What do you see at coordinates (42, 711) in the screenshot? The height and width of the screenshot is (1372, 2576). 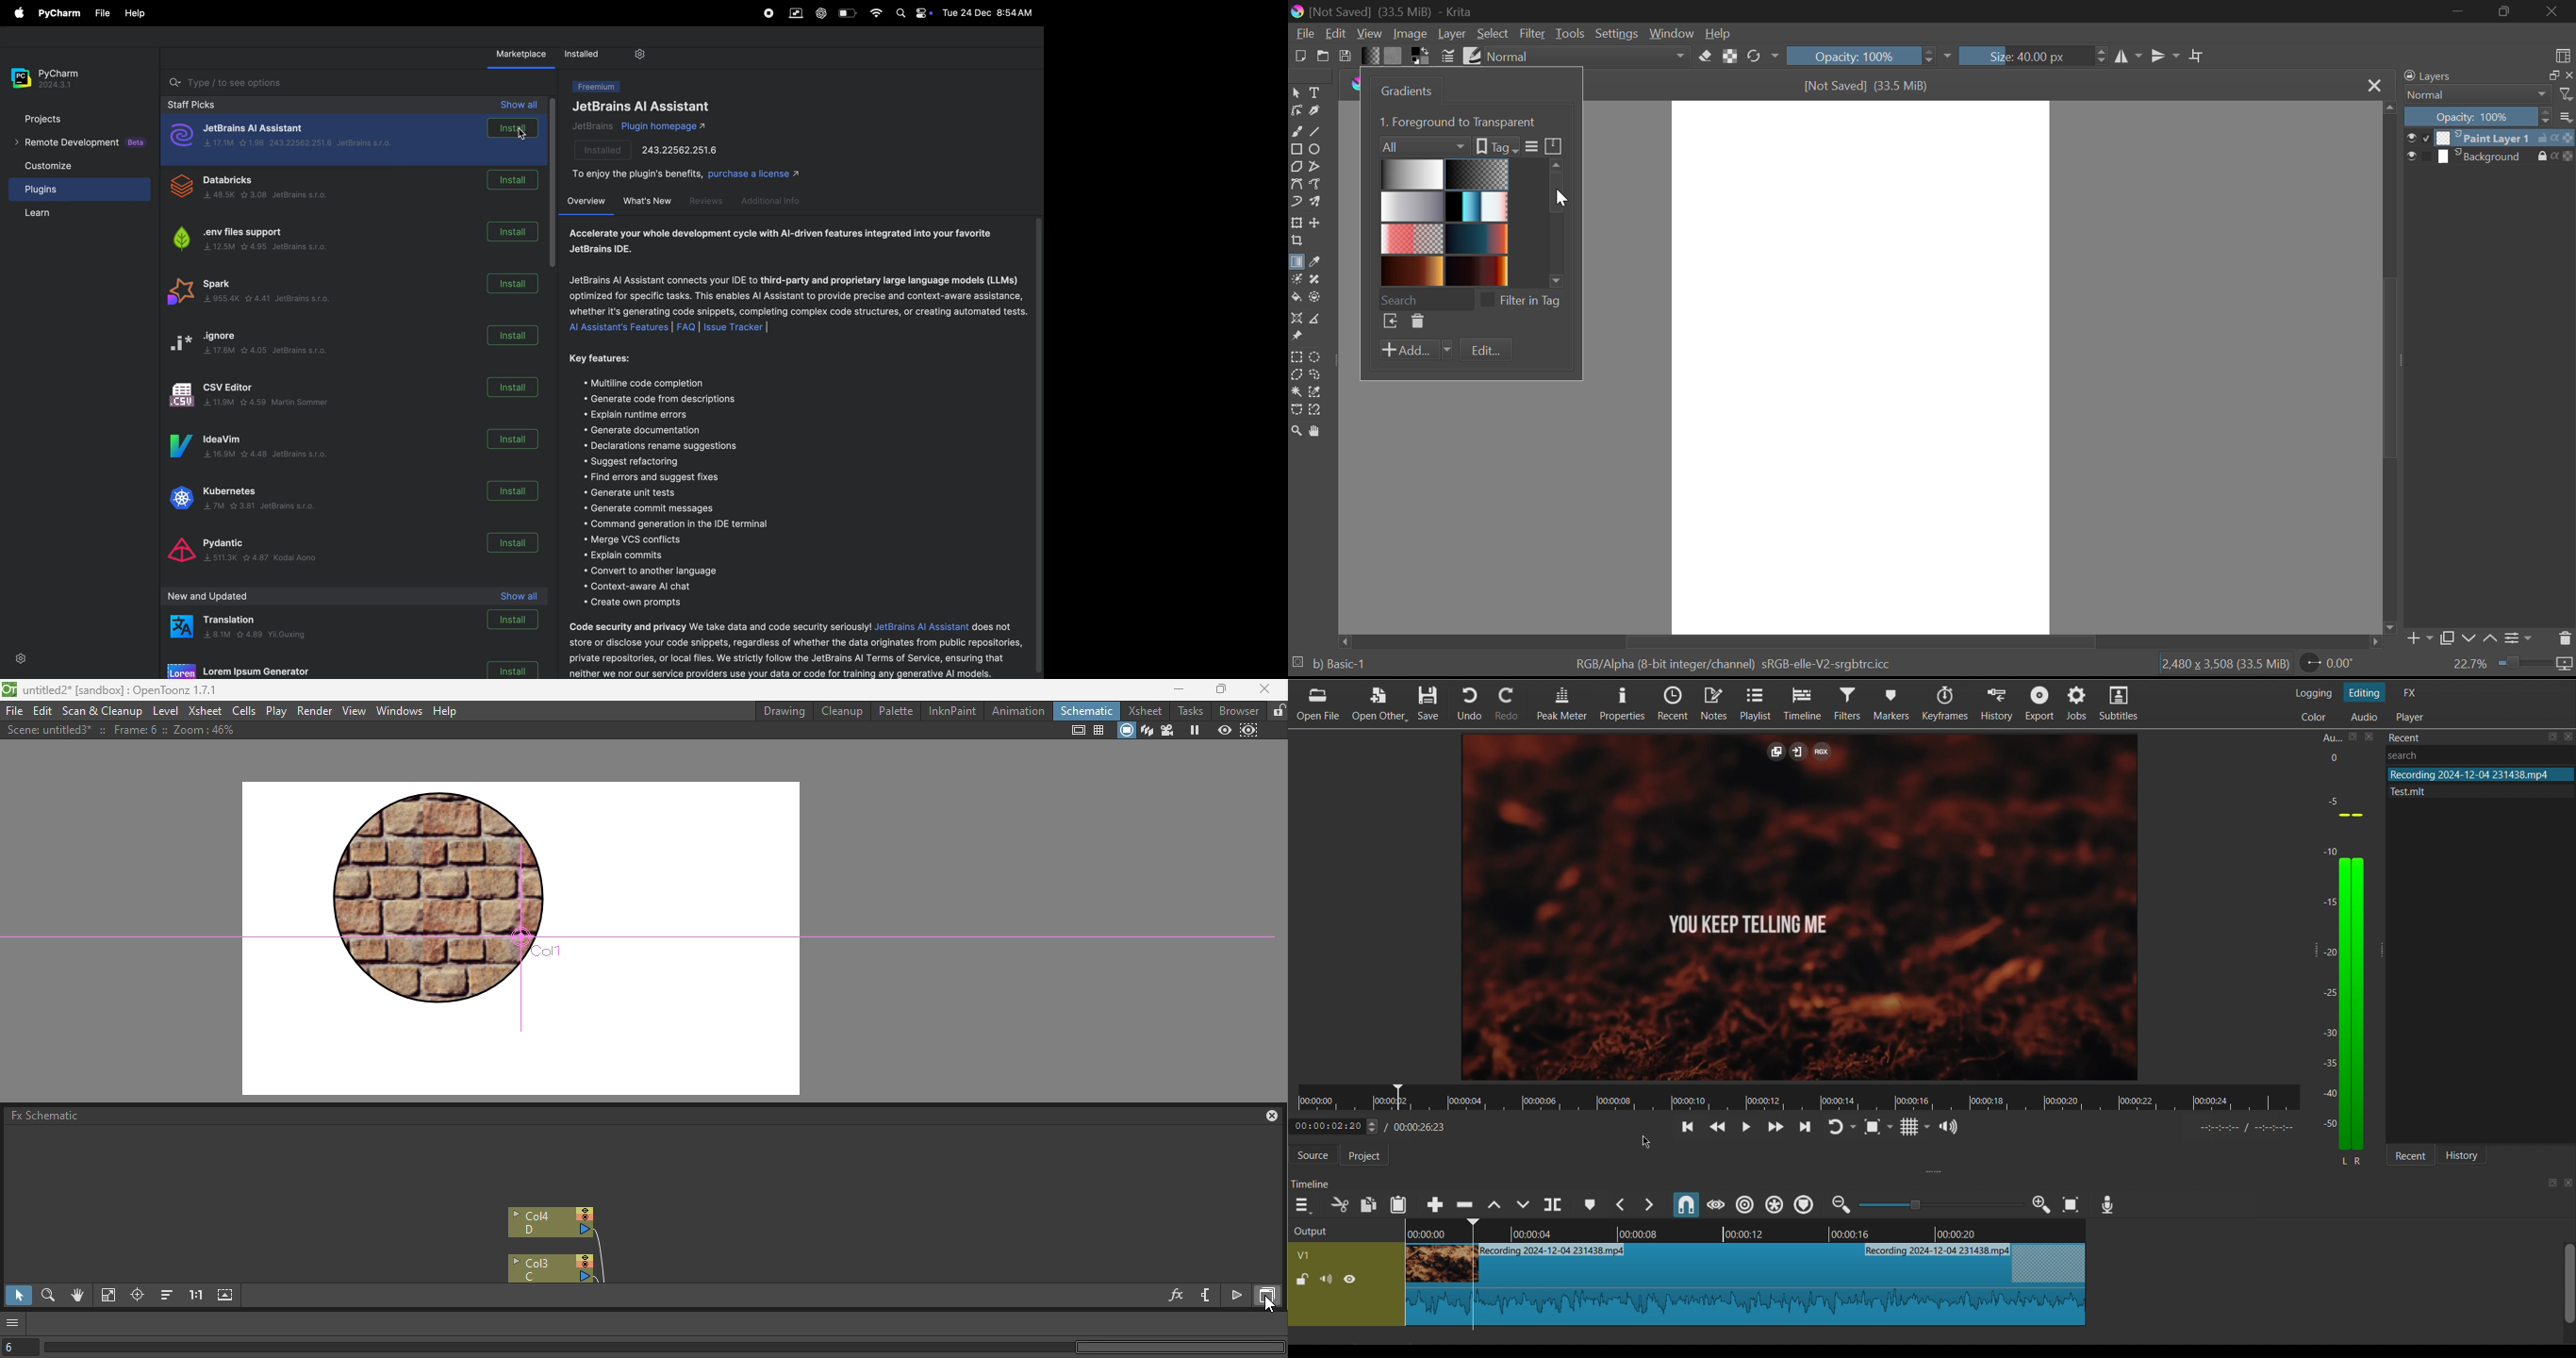 I see `Edit` at bounding box center [42, 711].